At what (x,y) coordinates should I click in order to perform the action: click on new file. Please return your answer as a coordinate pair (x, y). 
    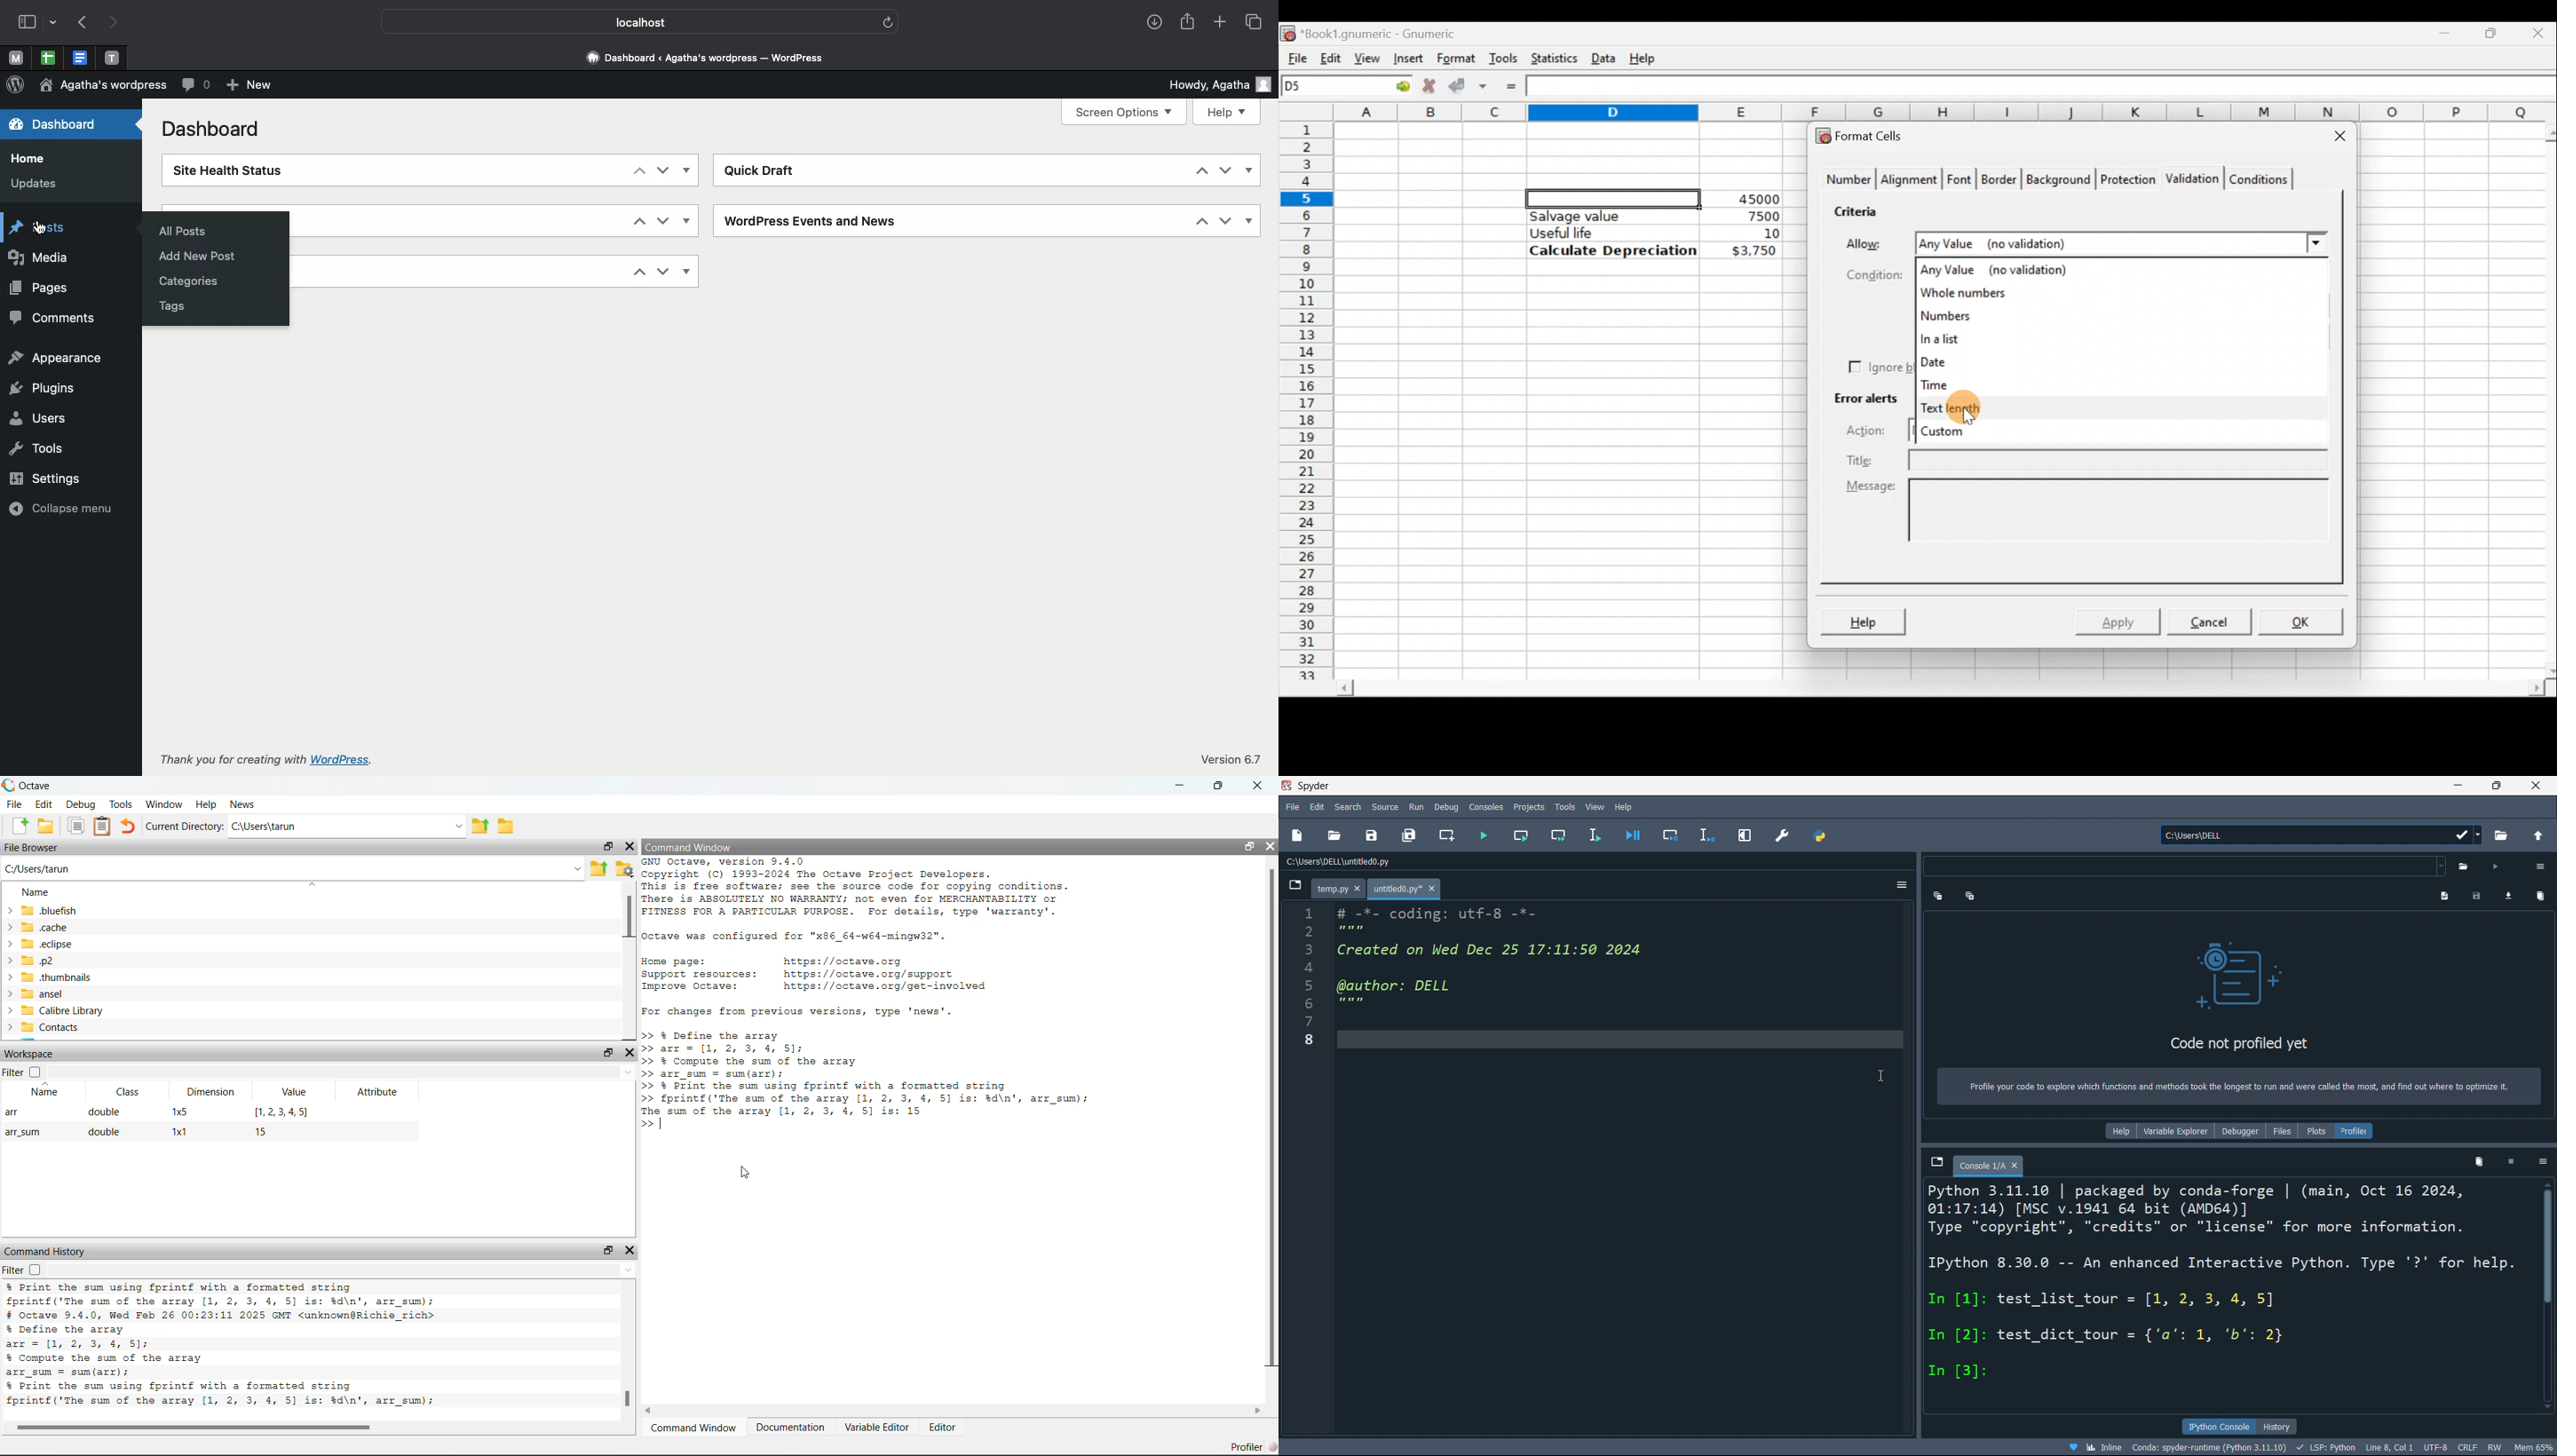
    Looking at the image, I should click on (1298, 835).